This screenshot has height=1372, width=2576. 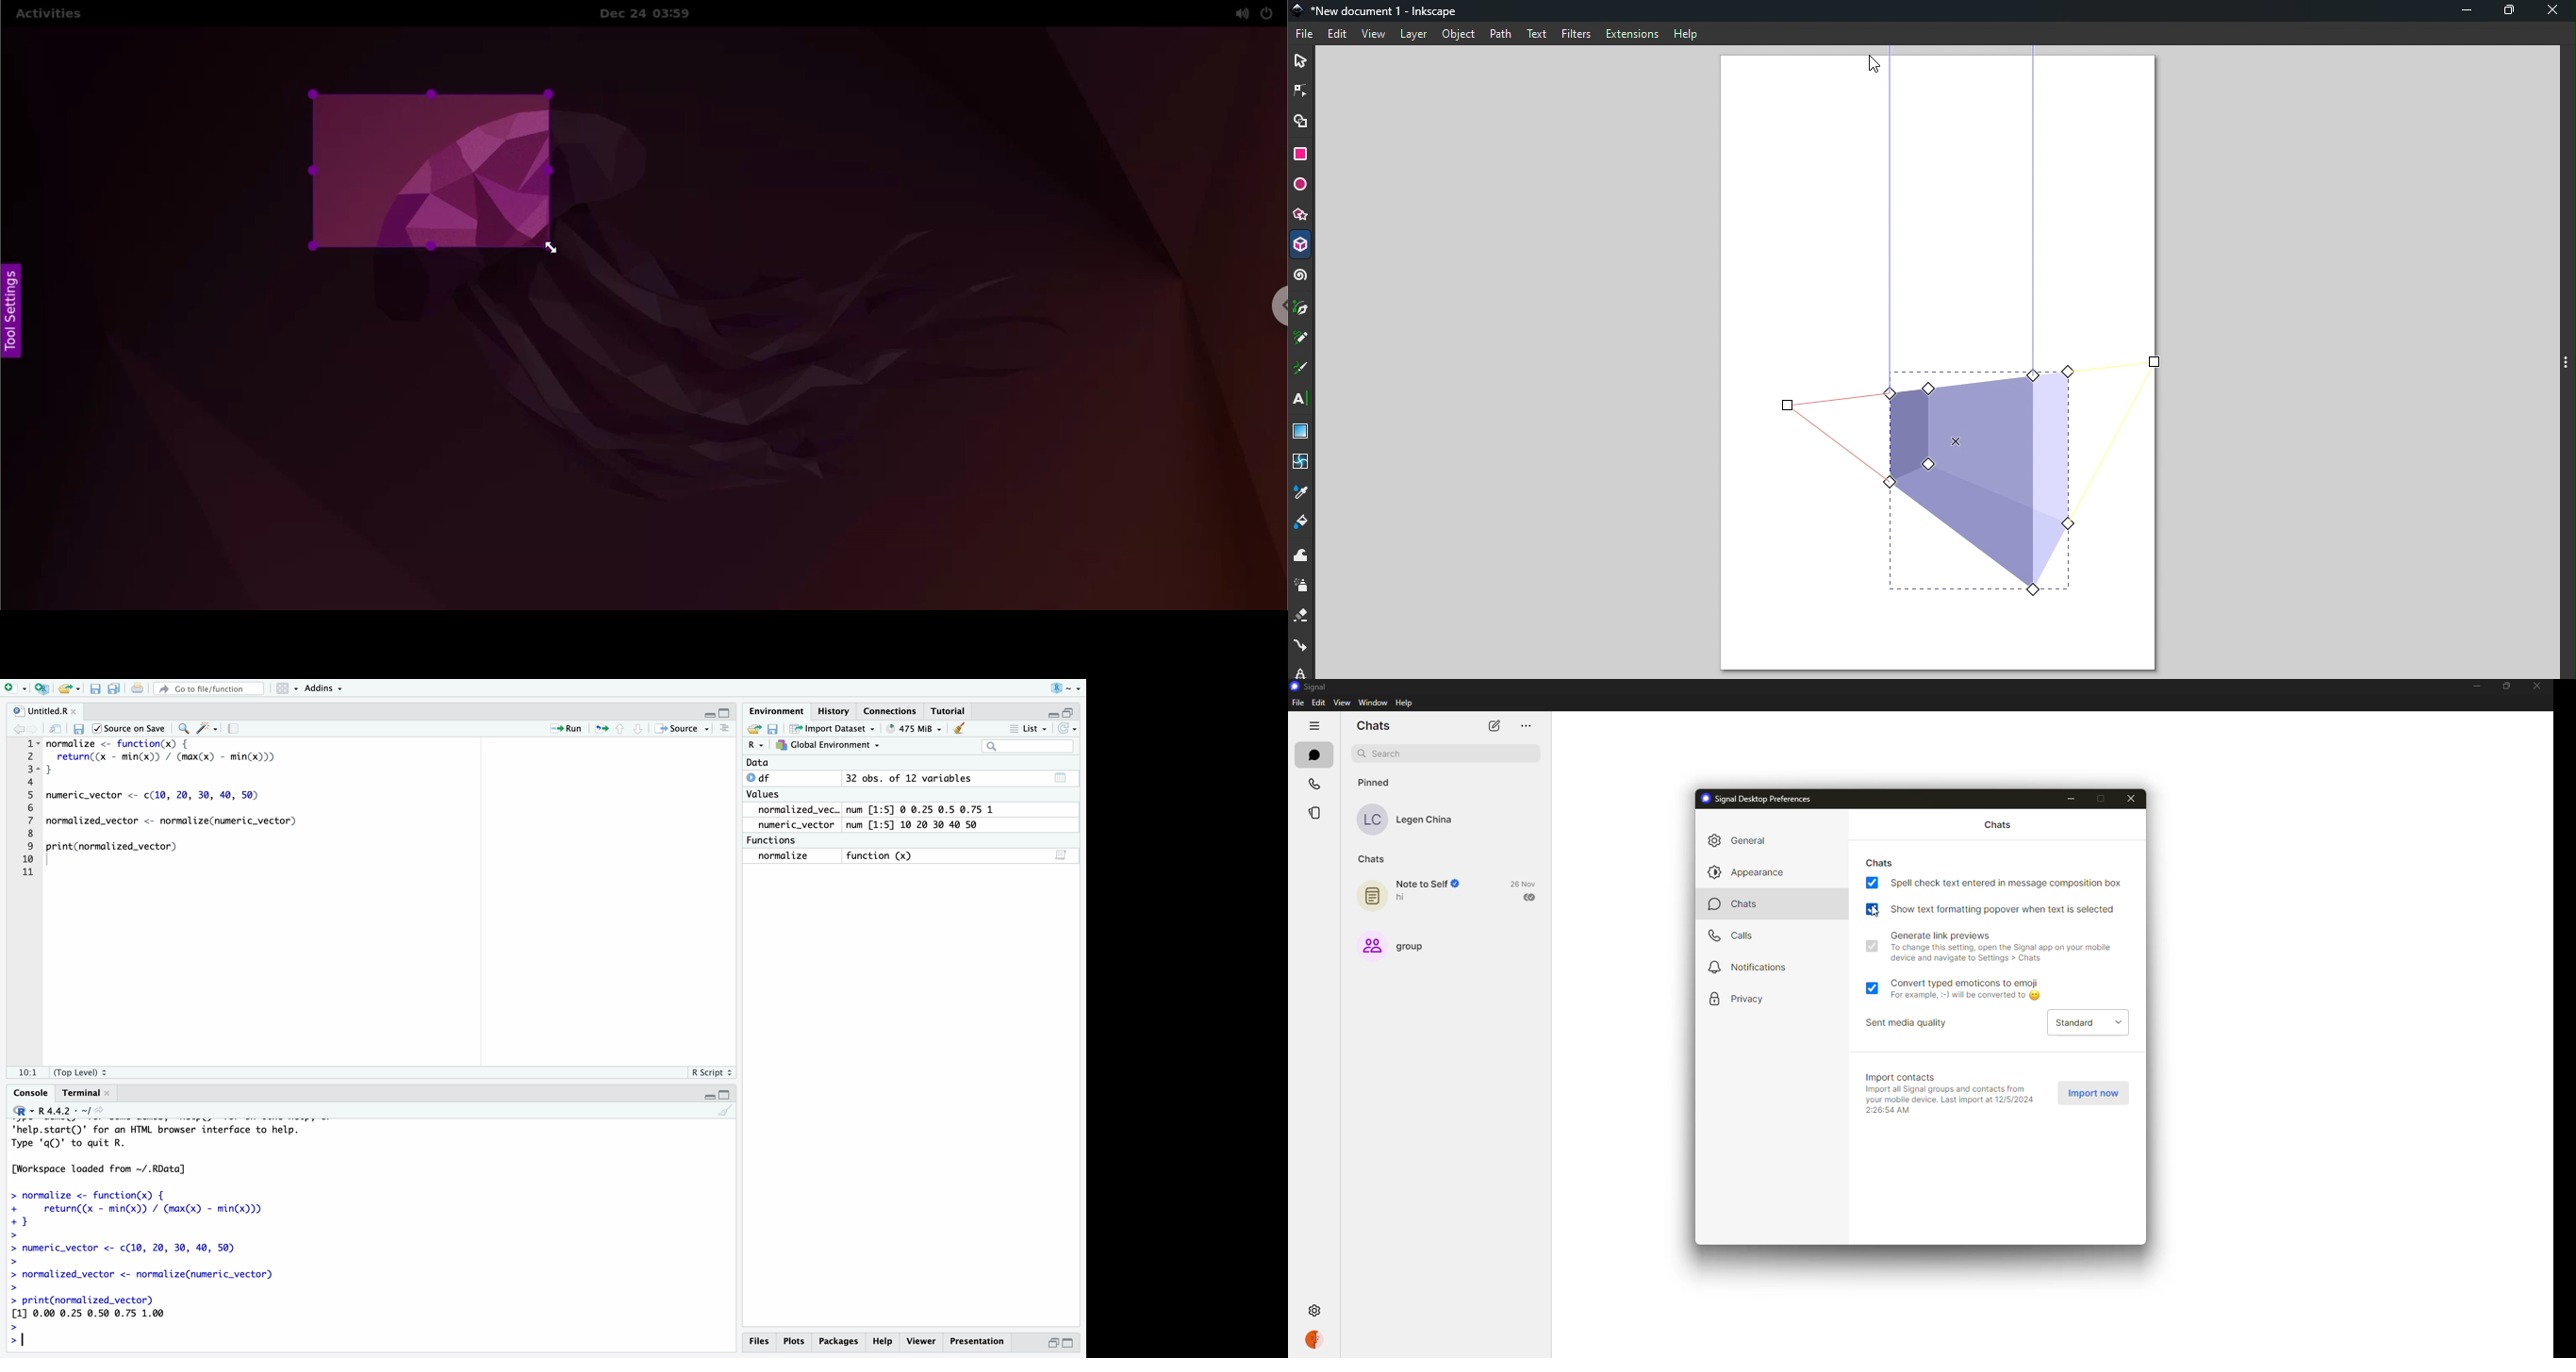 What do you see at coordinates (959, 730) in the screenshot?
I see `Clear console (Ctrl + R)` at bounding box center [959, 730].